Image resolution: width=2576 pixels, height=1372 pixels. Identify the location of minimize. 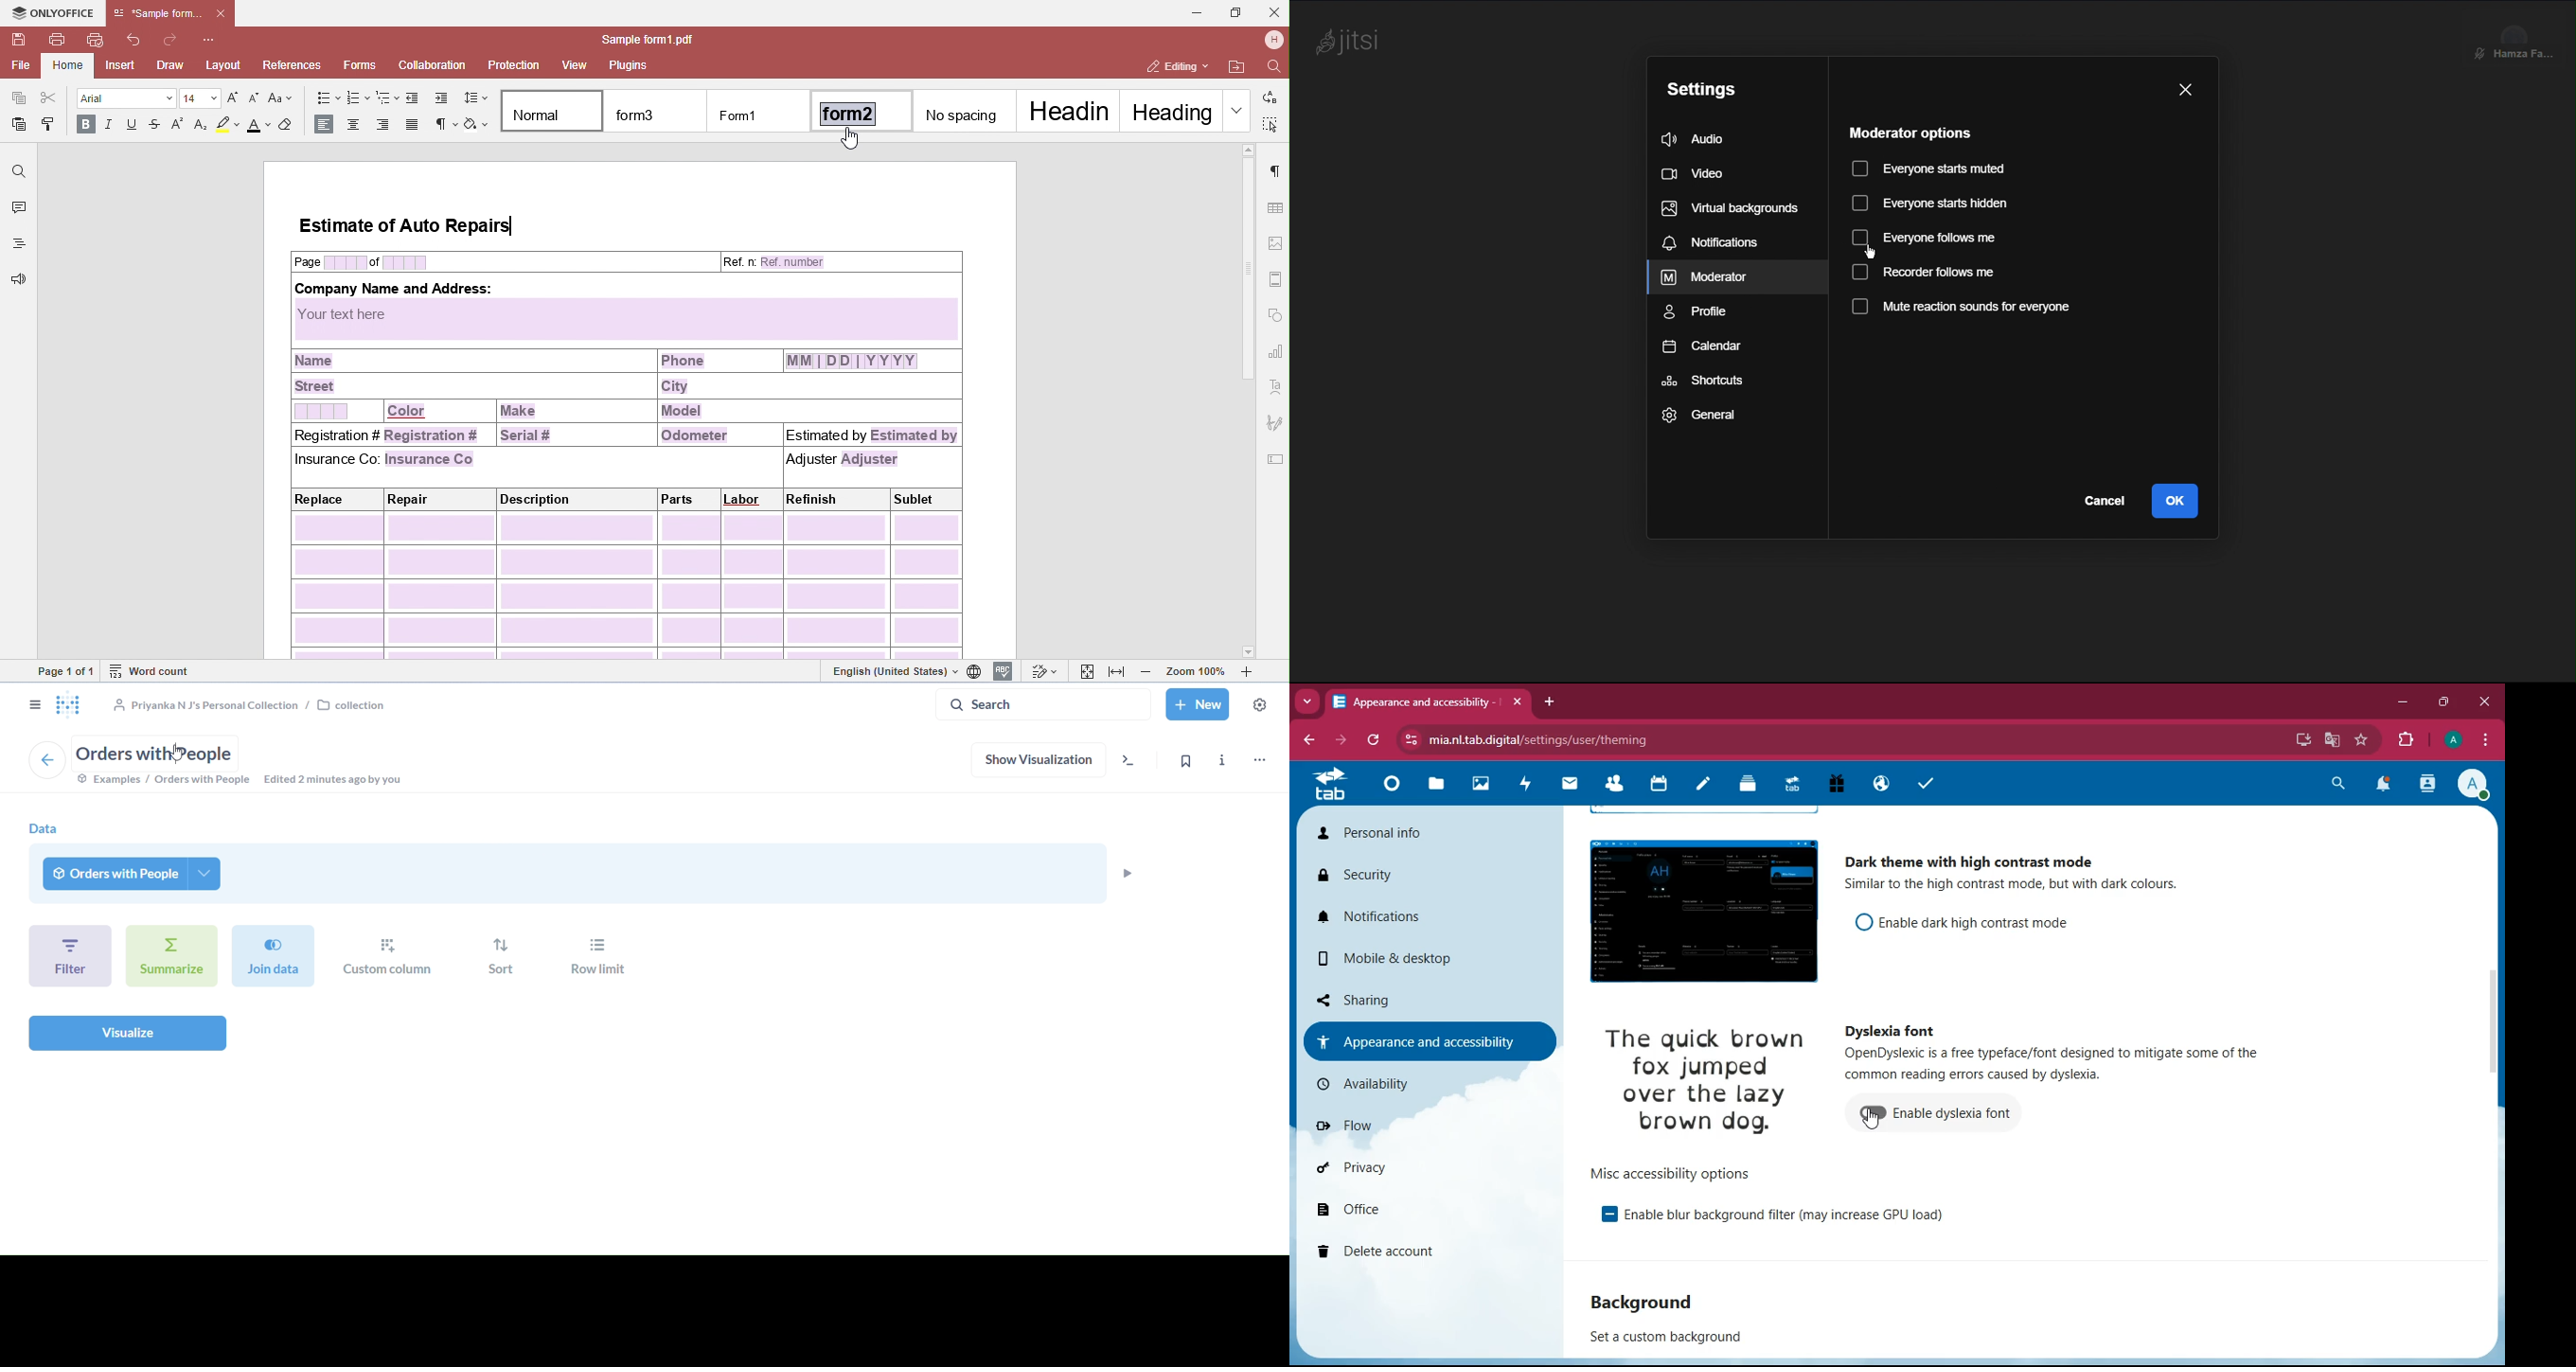
(2400, 701).